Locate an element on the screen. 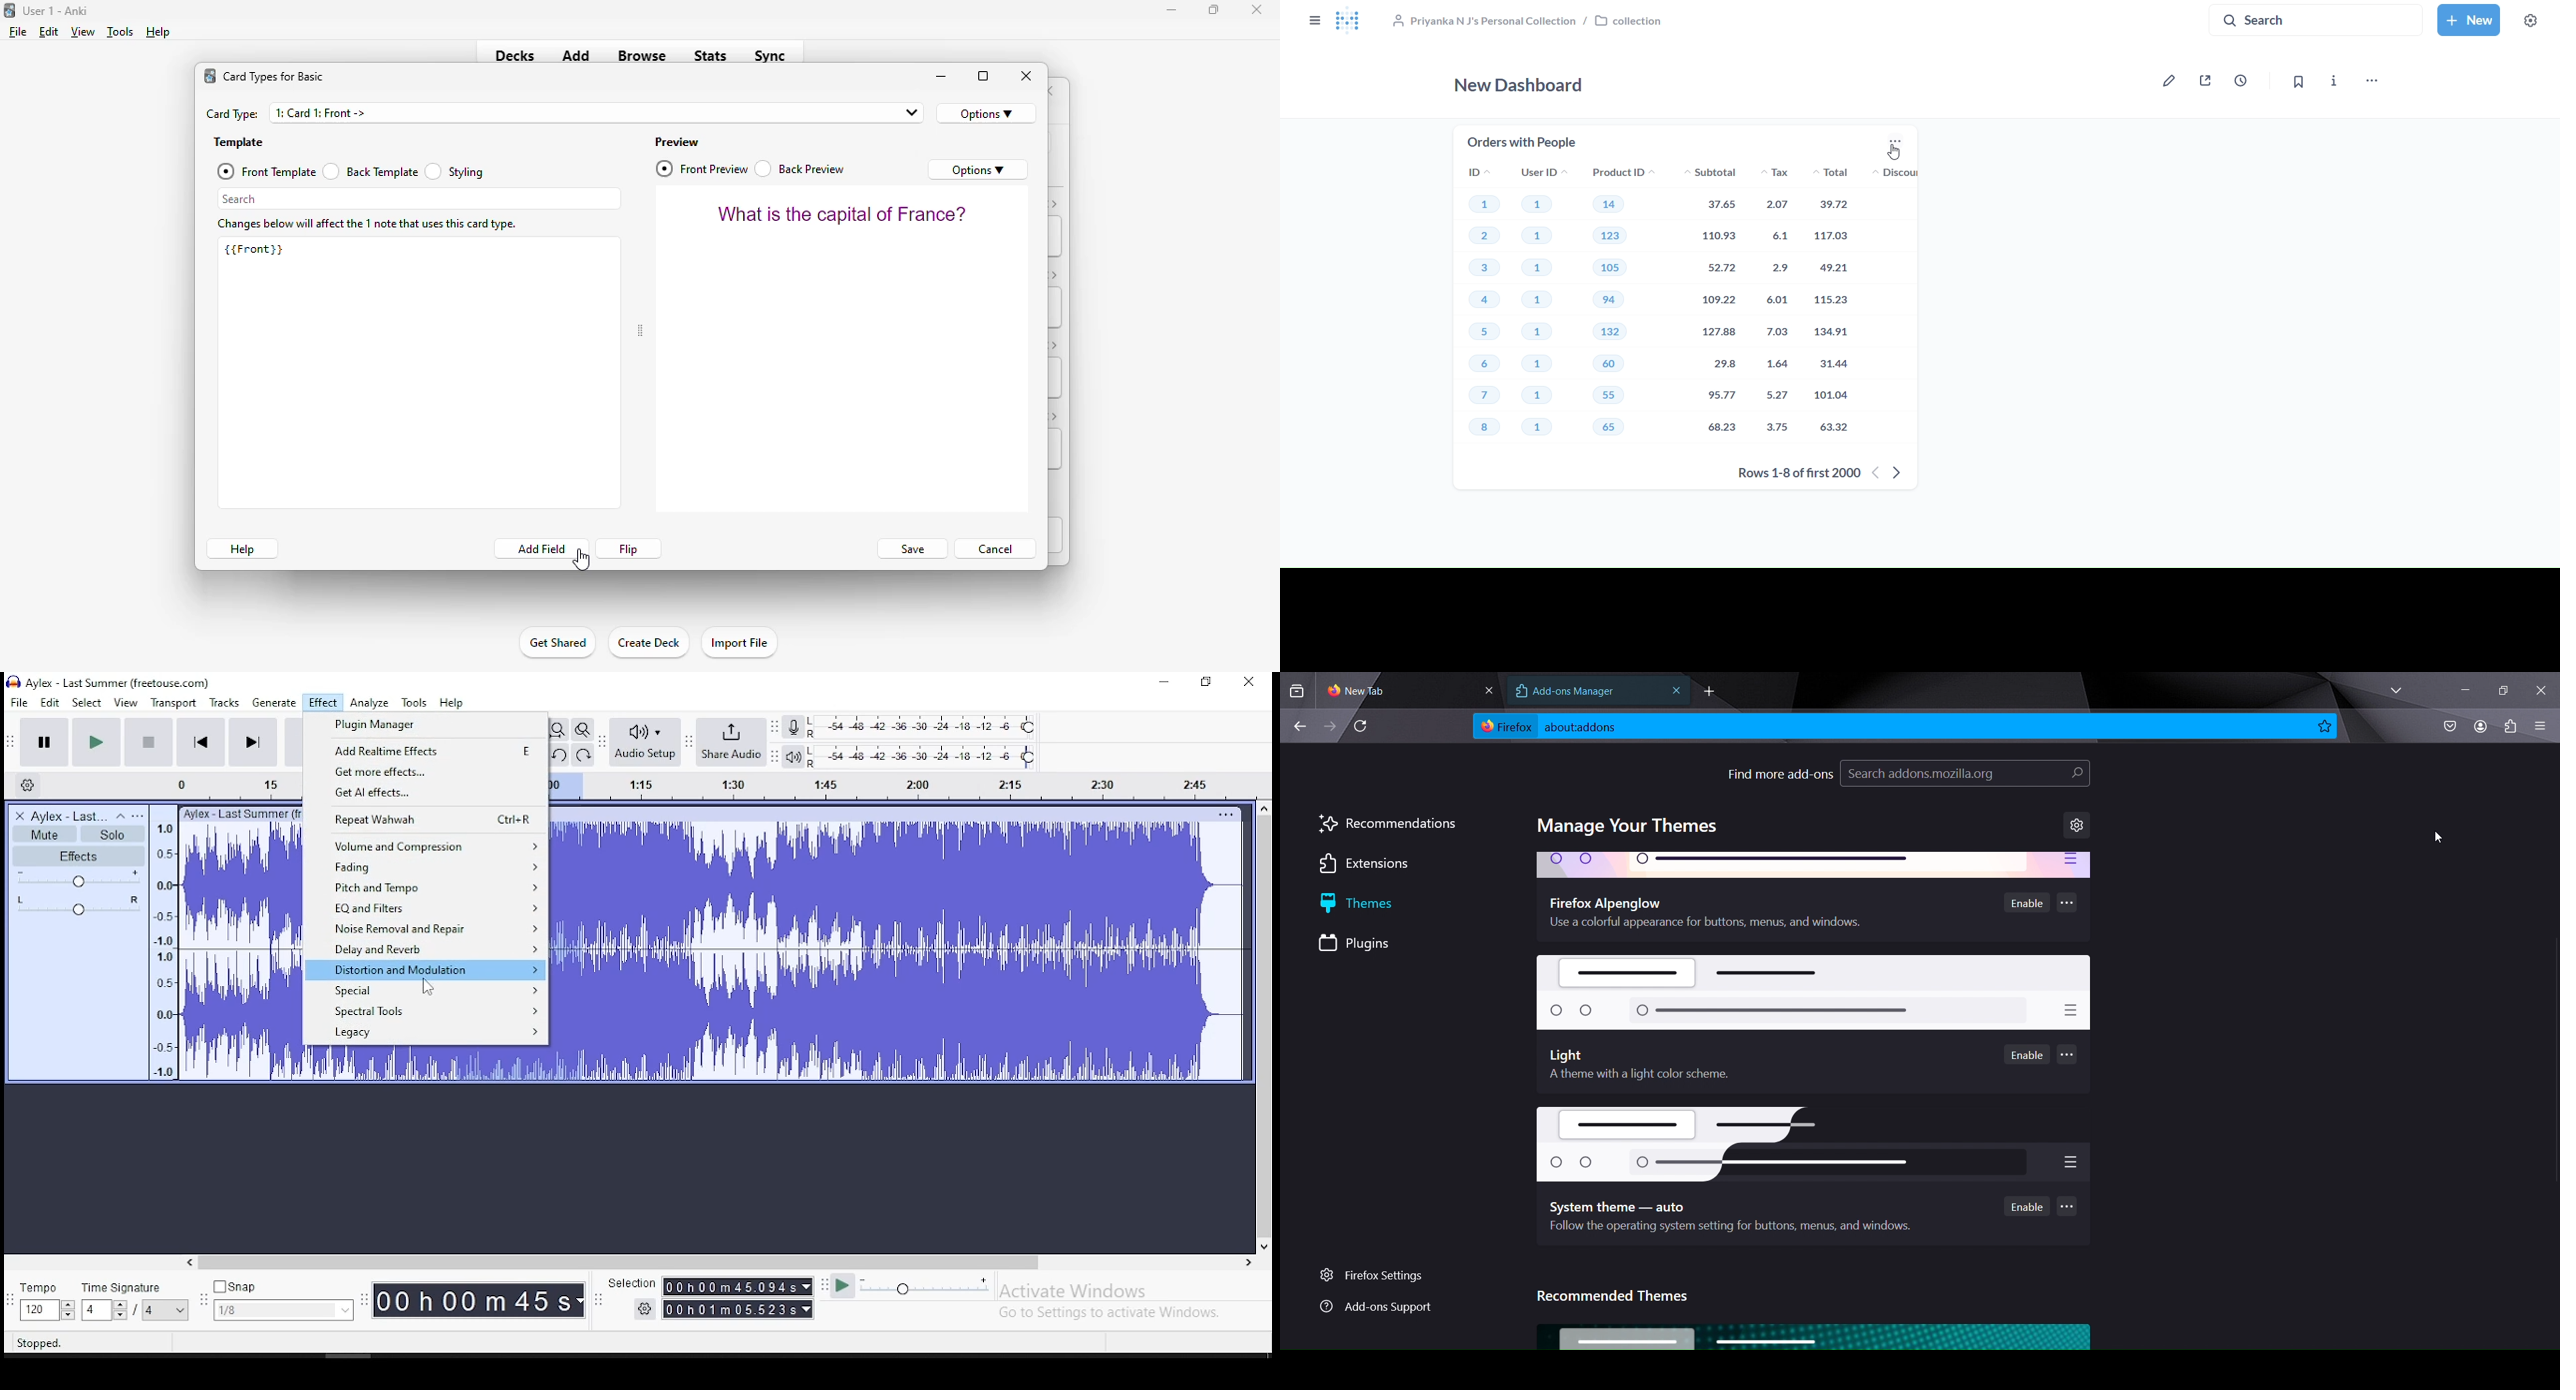 This screenshot has height=1400, width=2576. scrollbar is located at coordinates (2552, 965).